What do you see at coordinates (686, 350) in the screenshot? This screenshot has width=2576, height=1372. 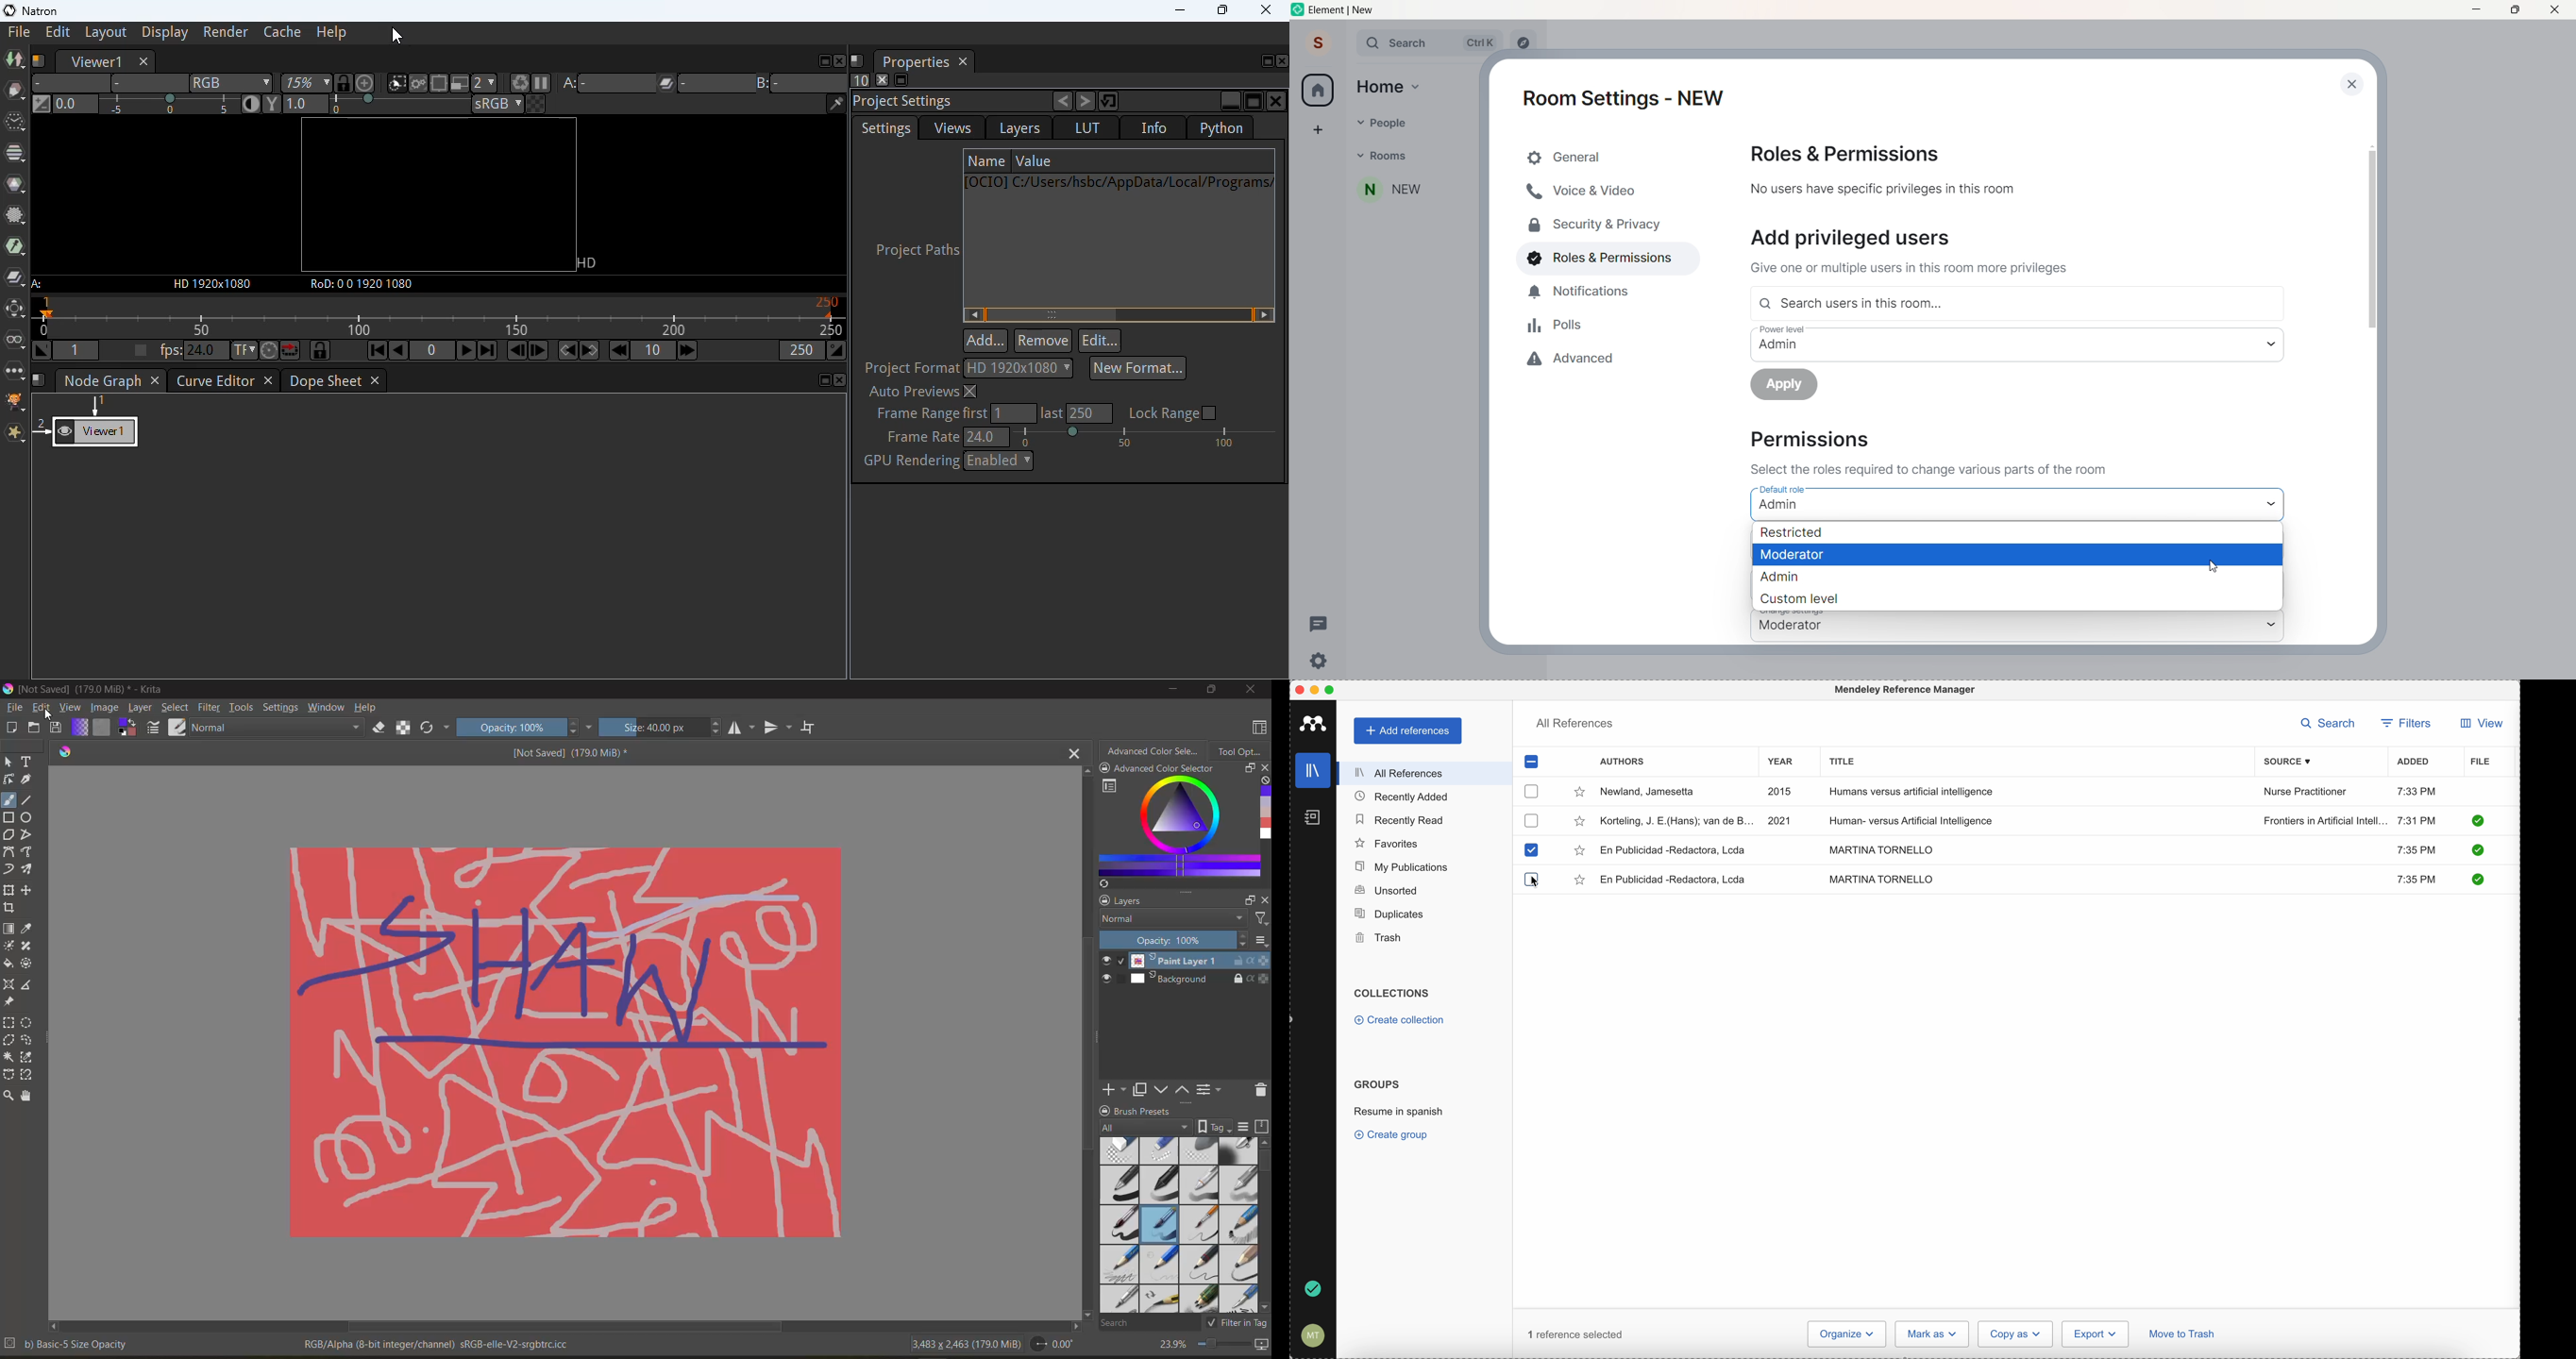 I see `next increment` at bounding box center [686, 350].